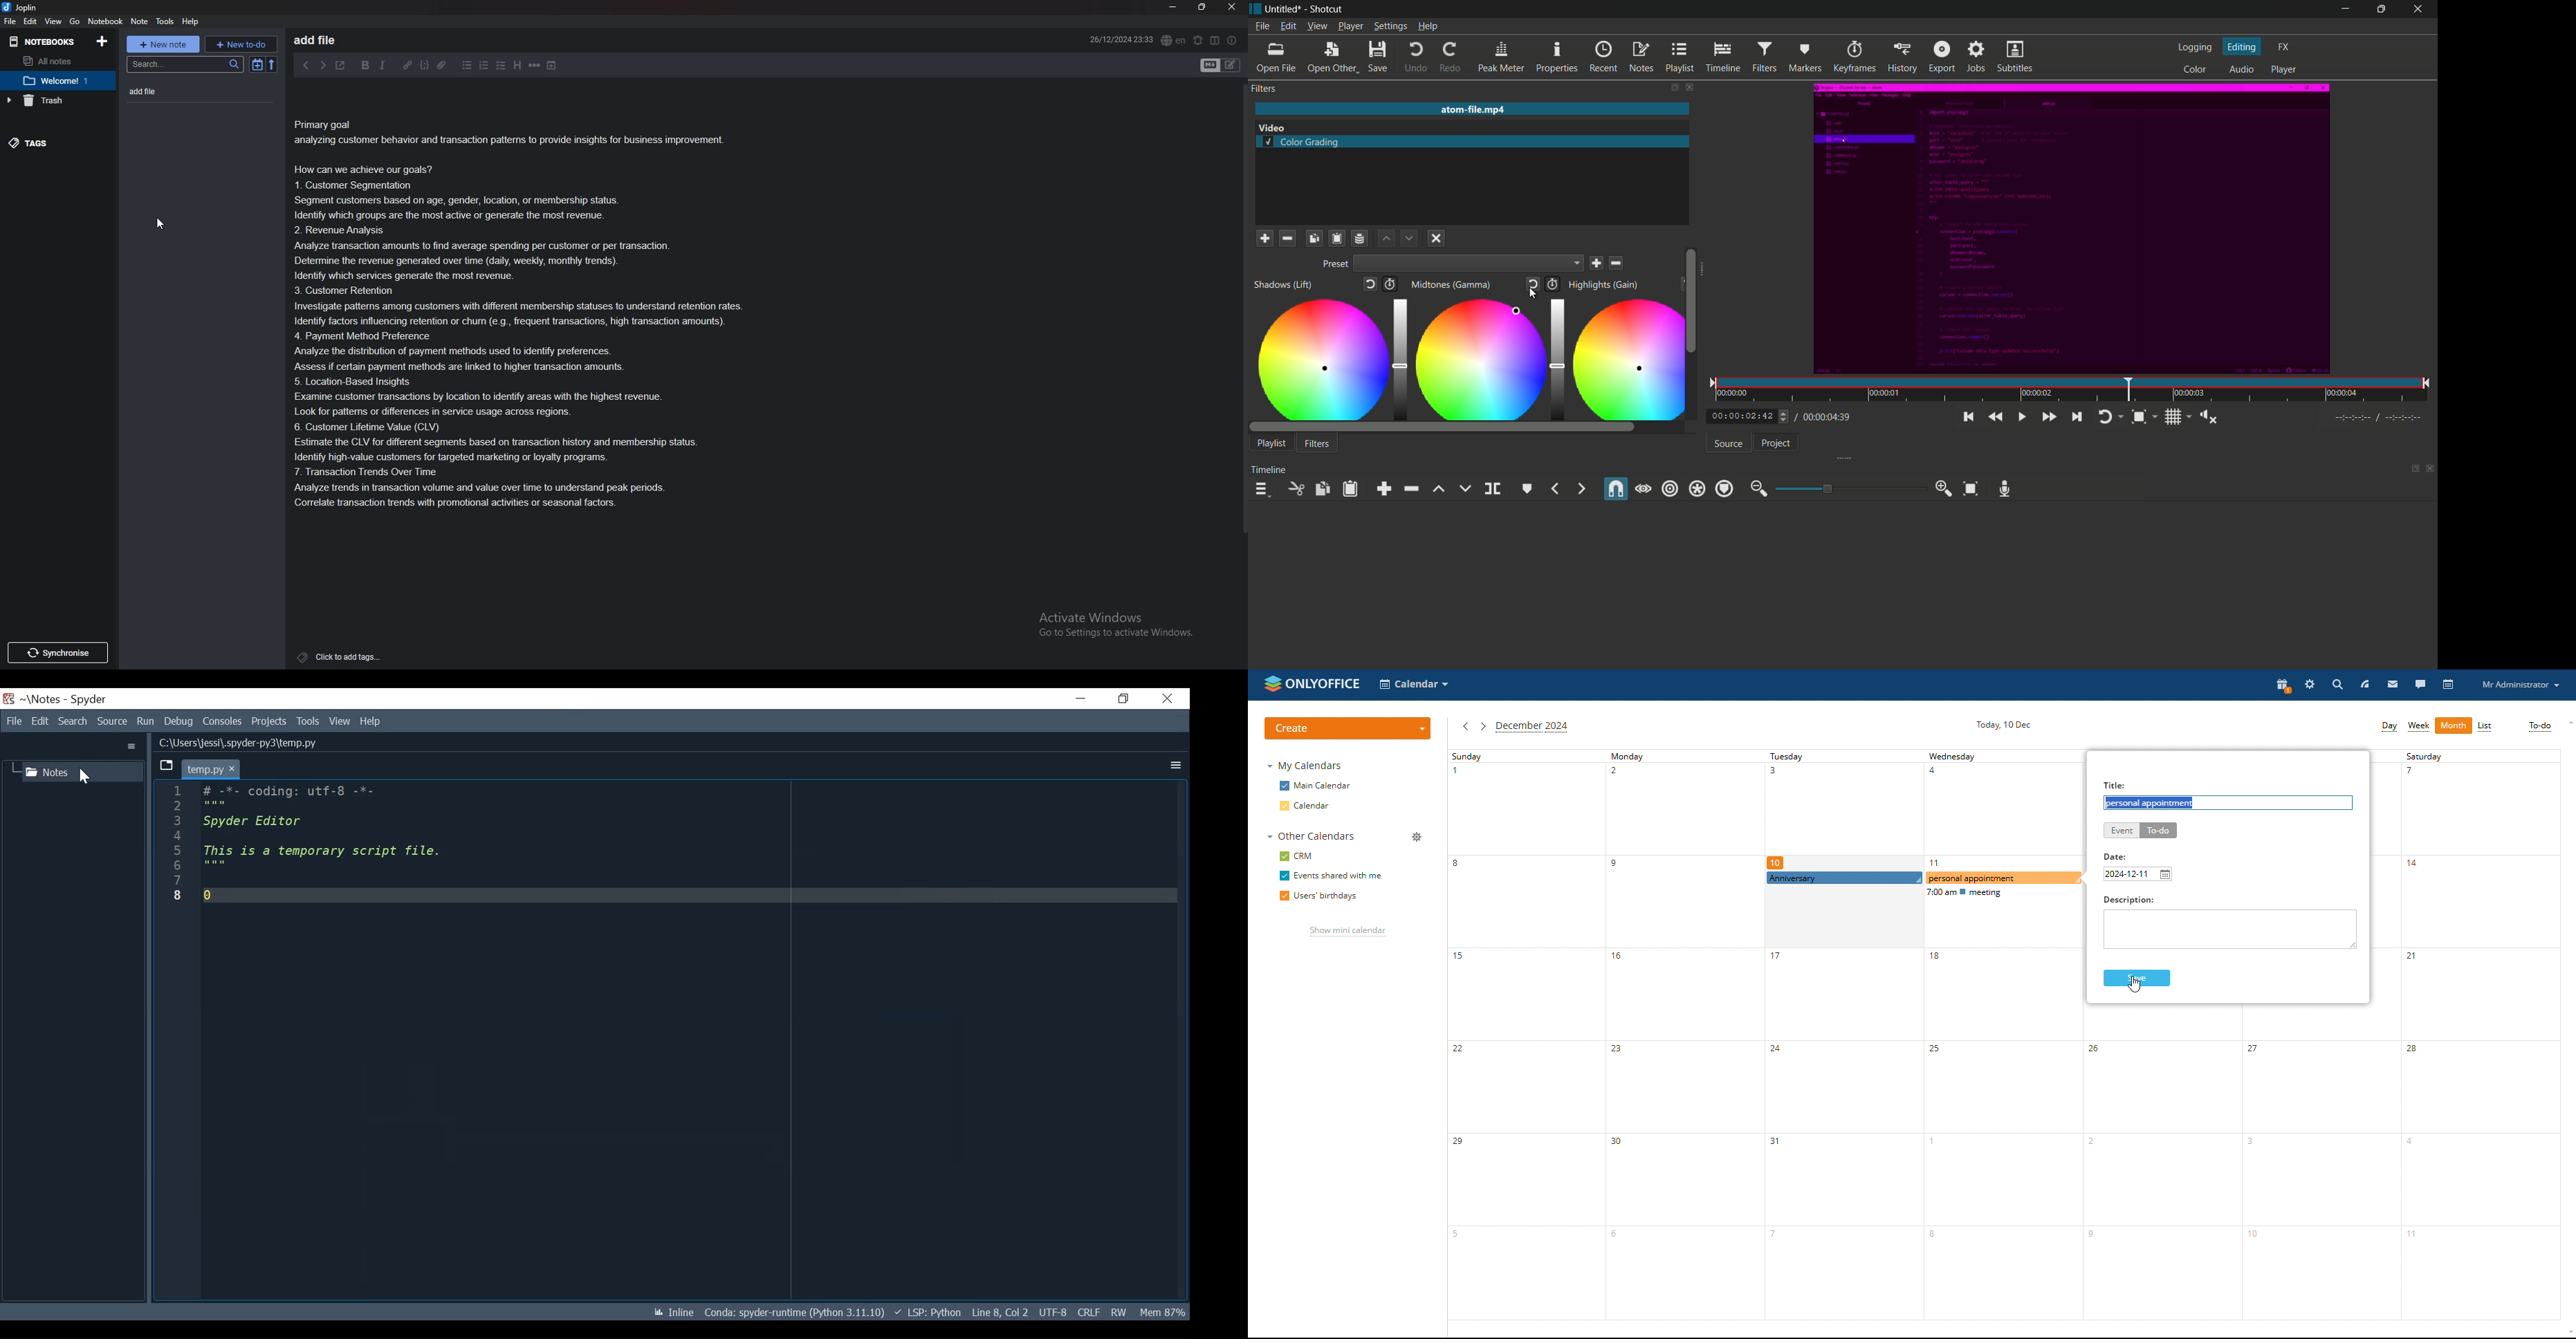 The width and height of the screenshot is (2576, 1344). I want to click on previous marker, so click(1556, 488).